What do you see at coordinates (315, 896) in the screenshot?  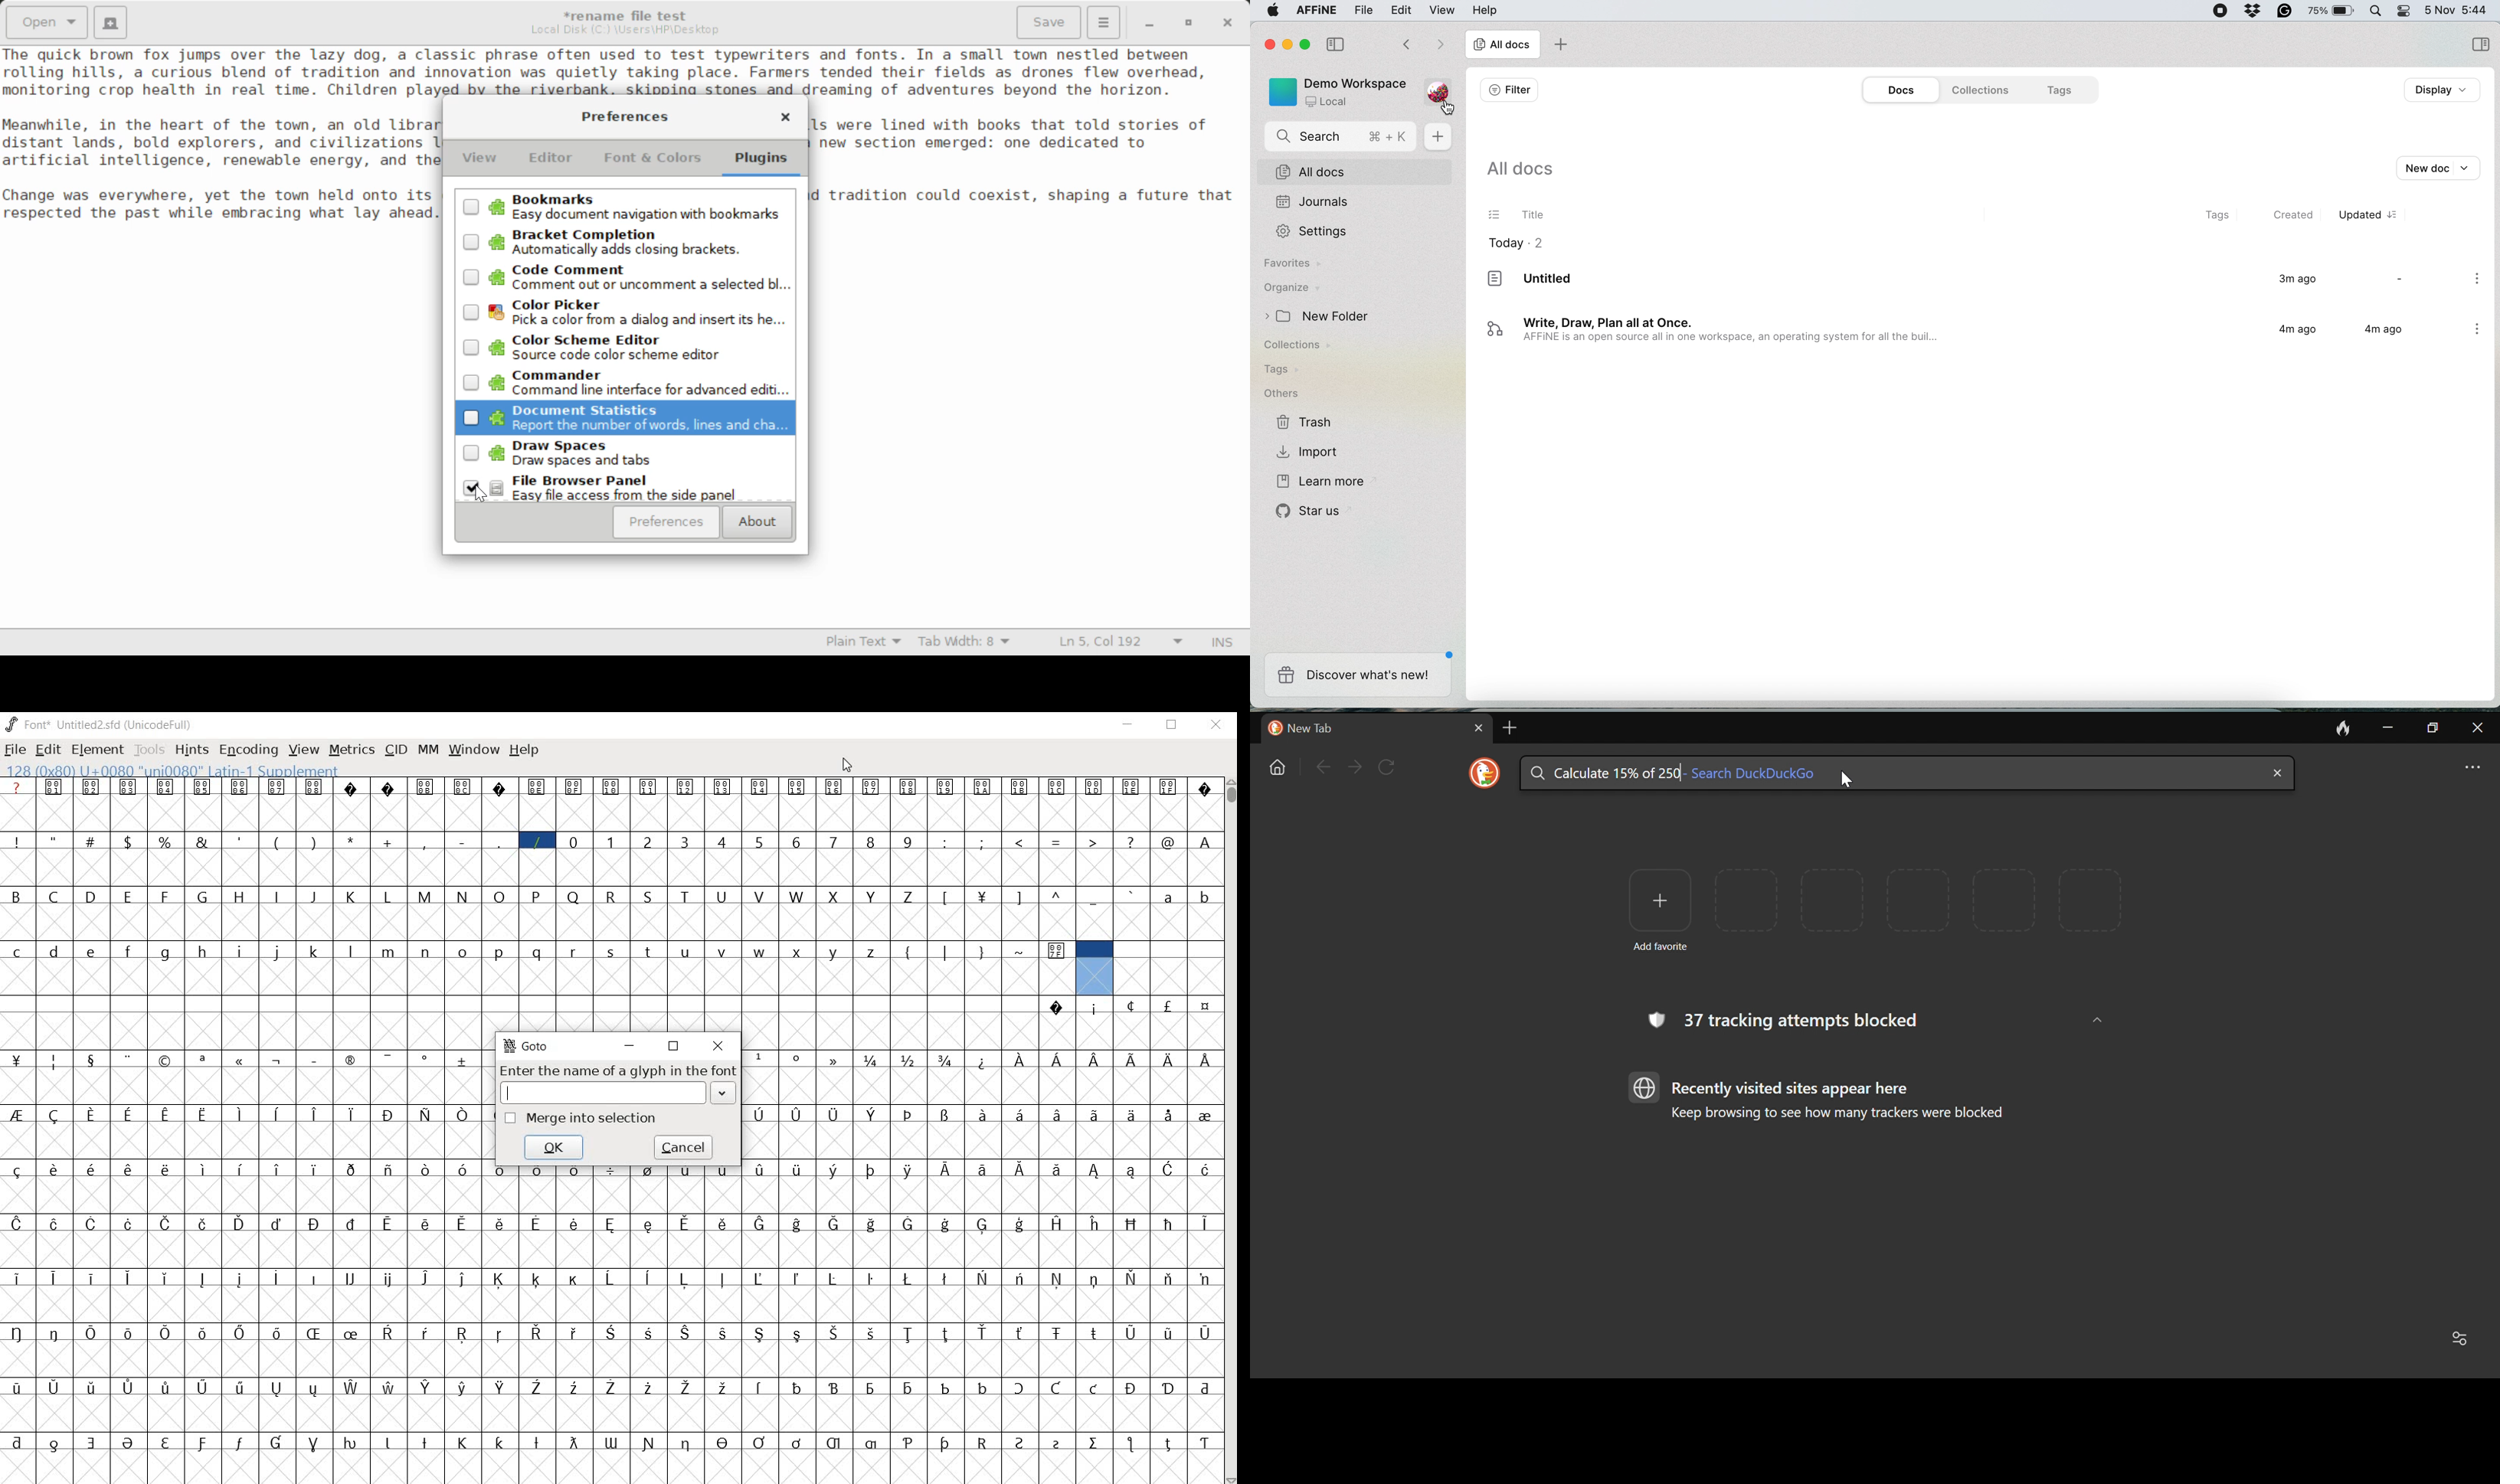 I see `J` at bounding box center [315, 896].